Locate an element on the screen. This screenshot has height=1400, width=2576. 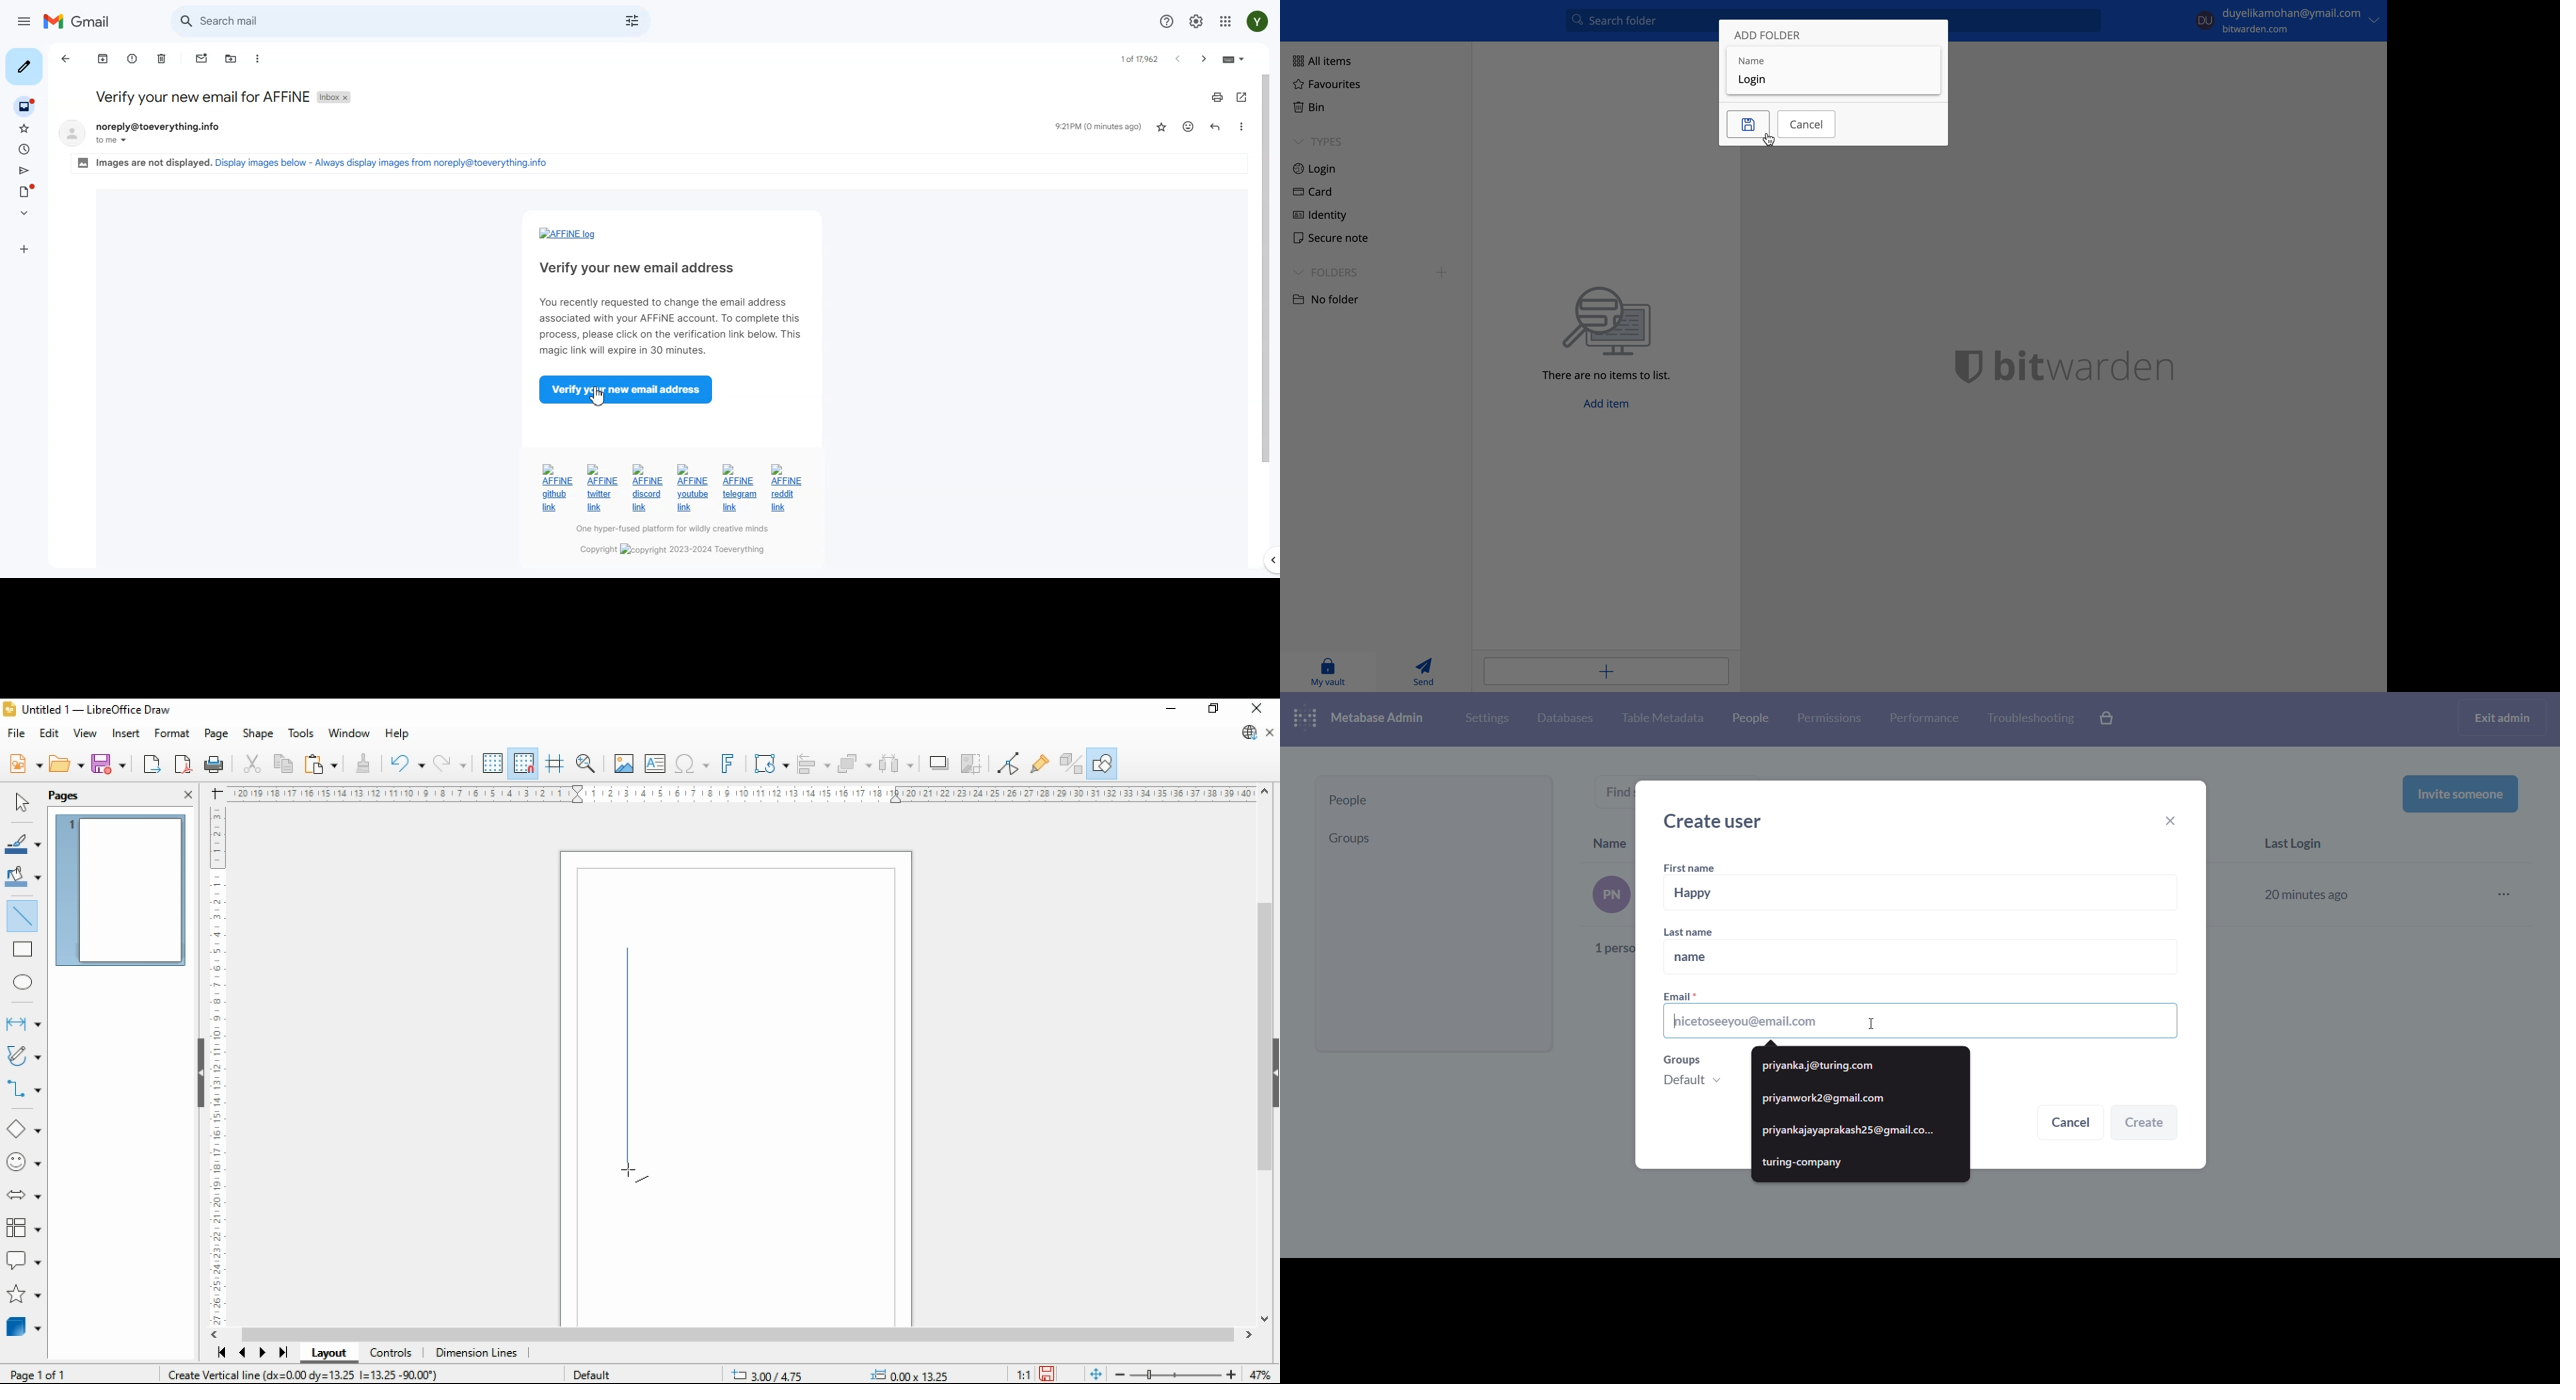
pages is located at coordinates (82, 794).